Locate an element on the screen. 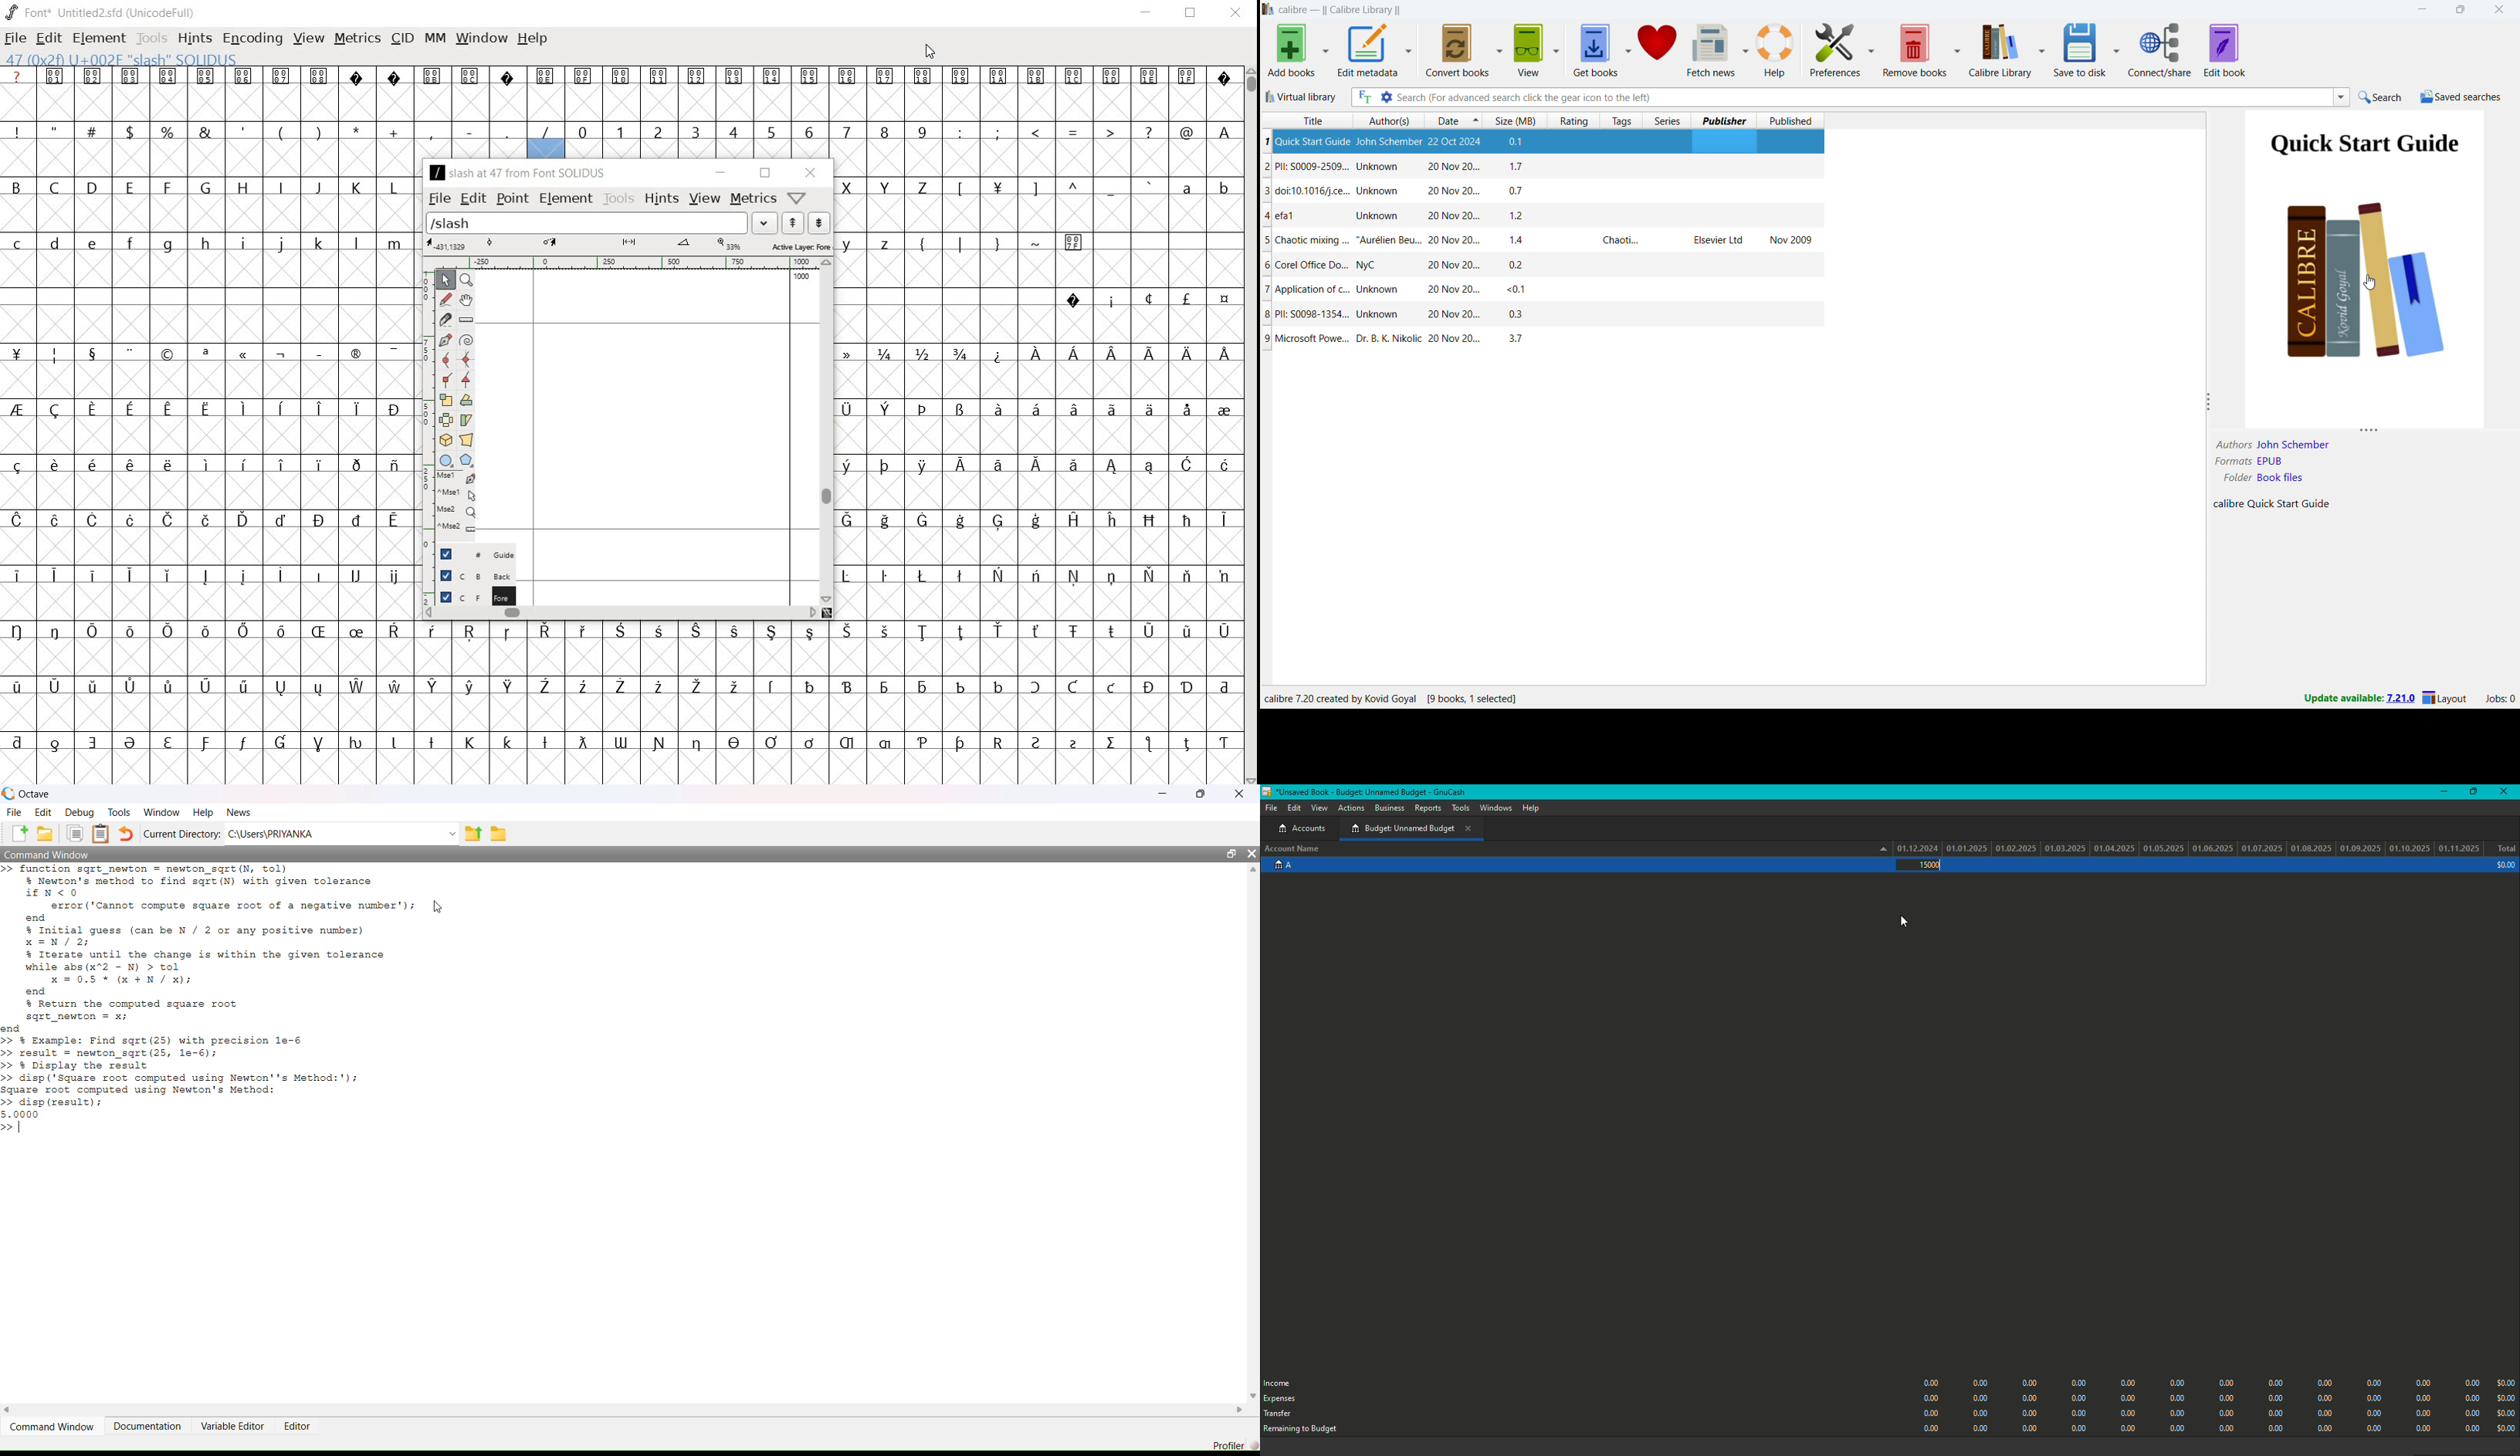  virtual library is located at coordinates (1301, 96).